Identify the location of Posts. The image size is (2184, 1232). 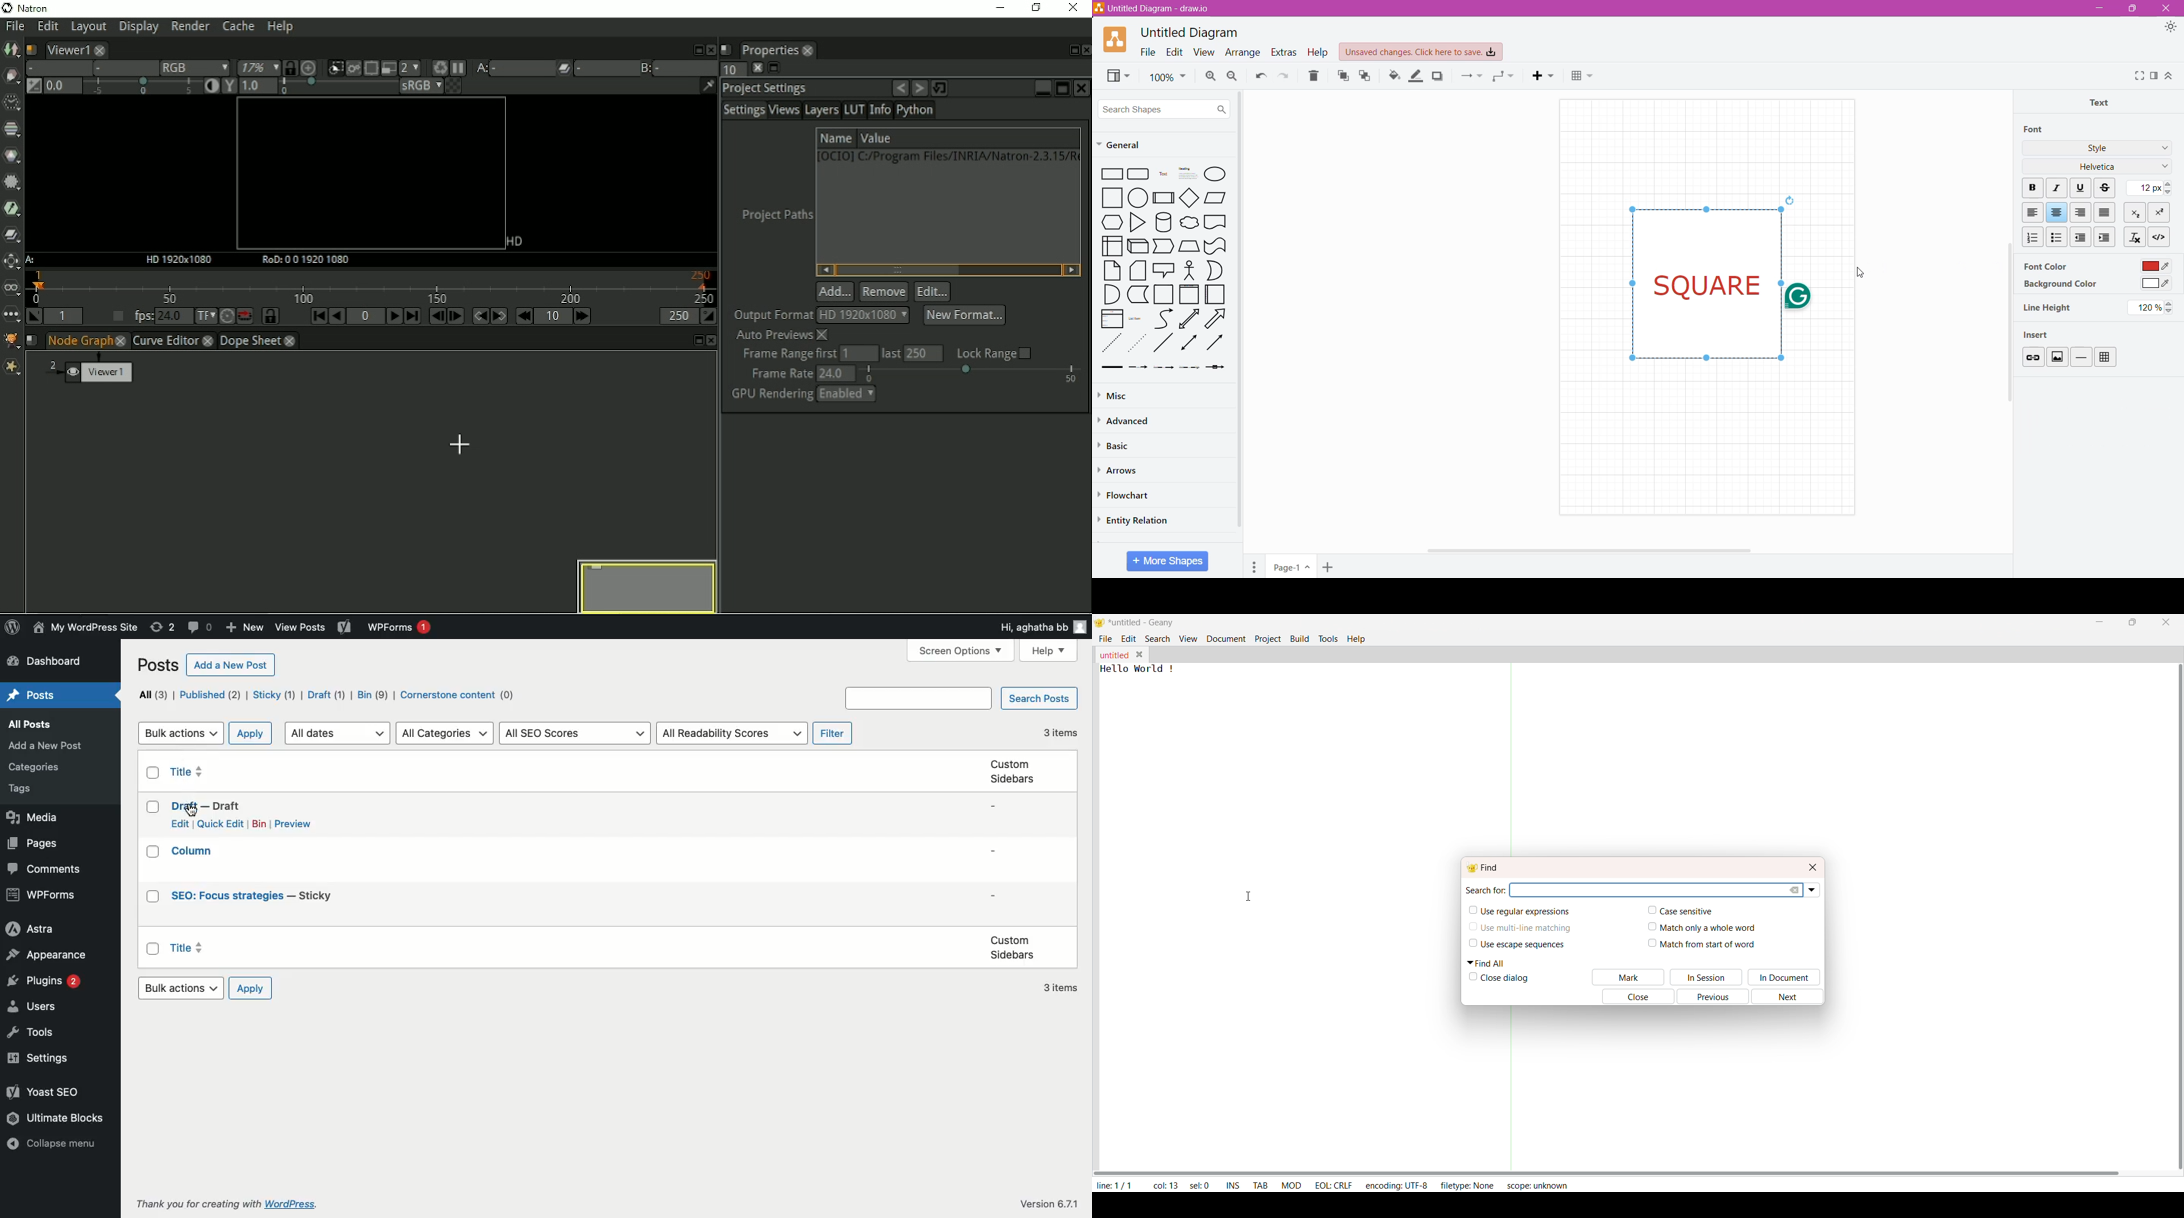
(51, 745).